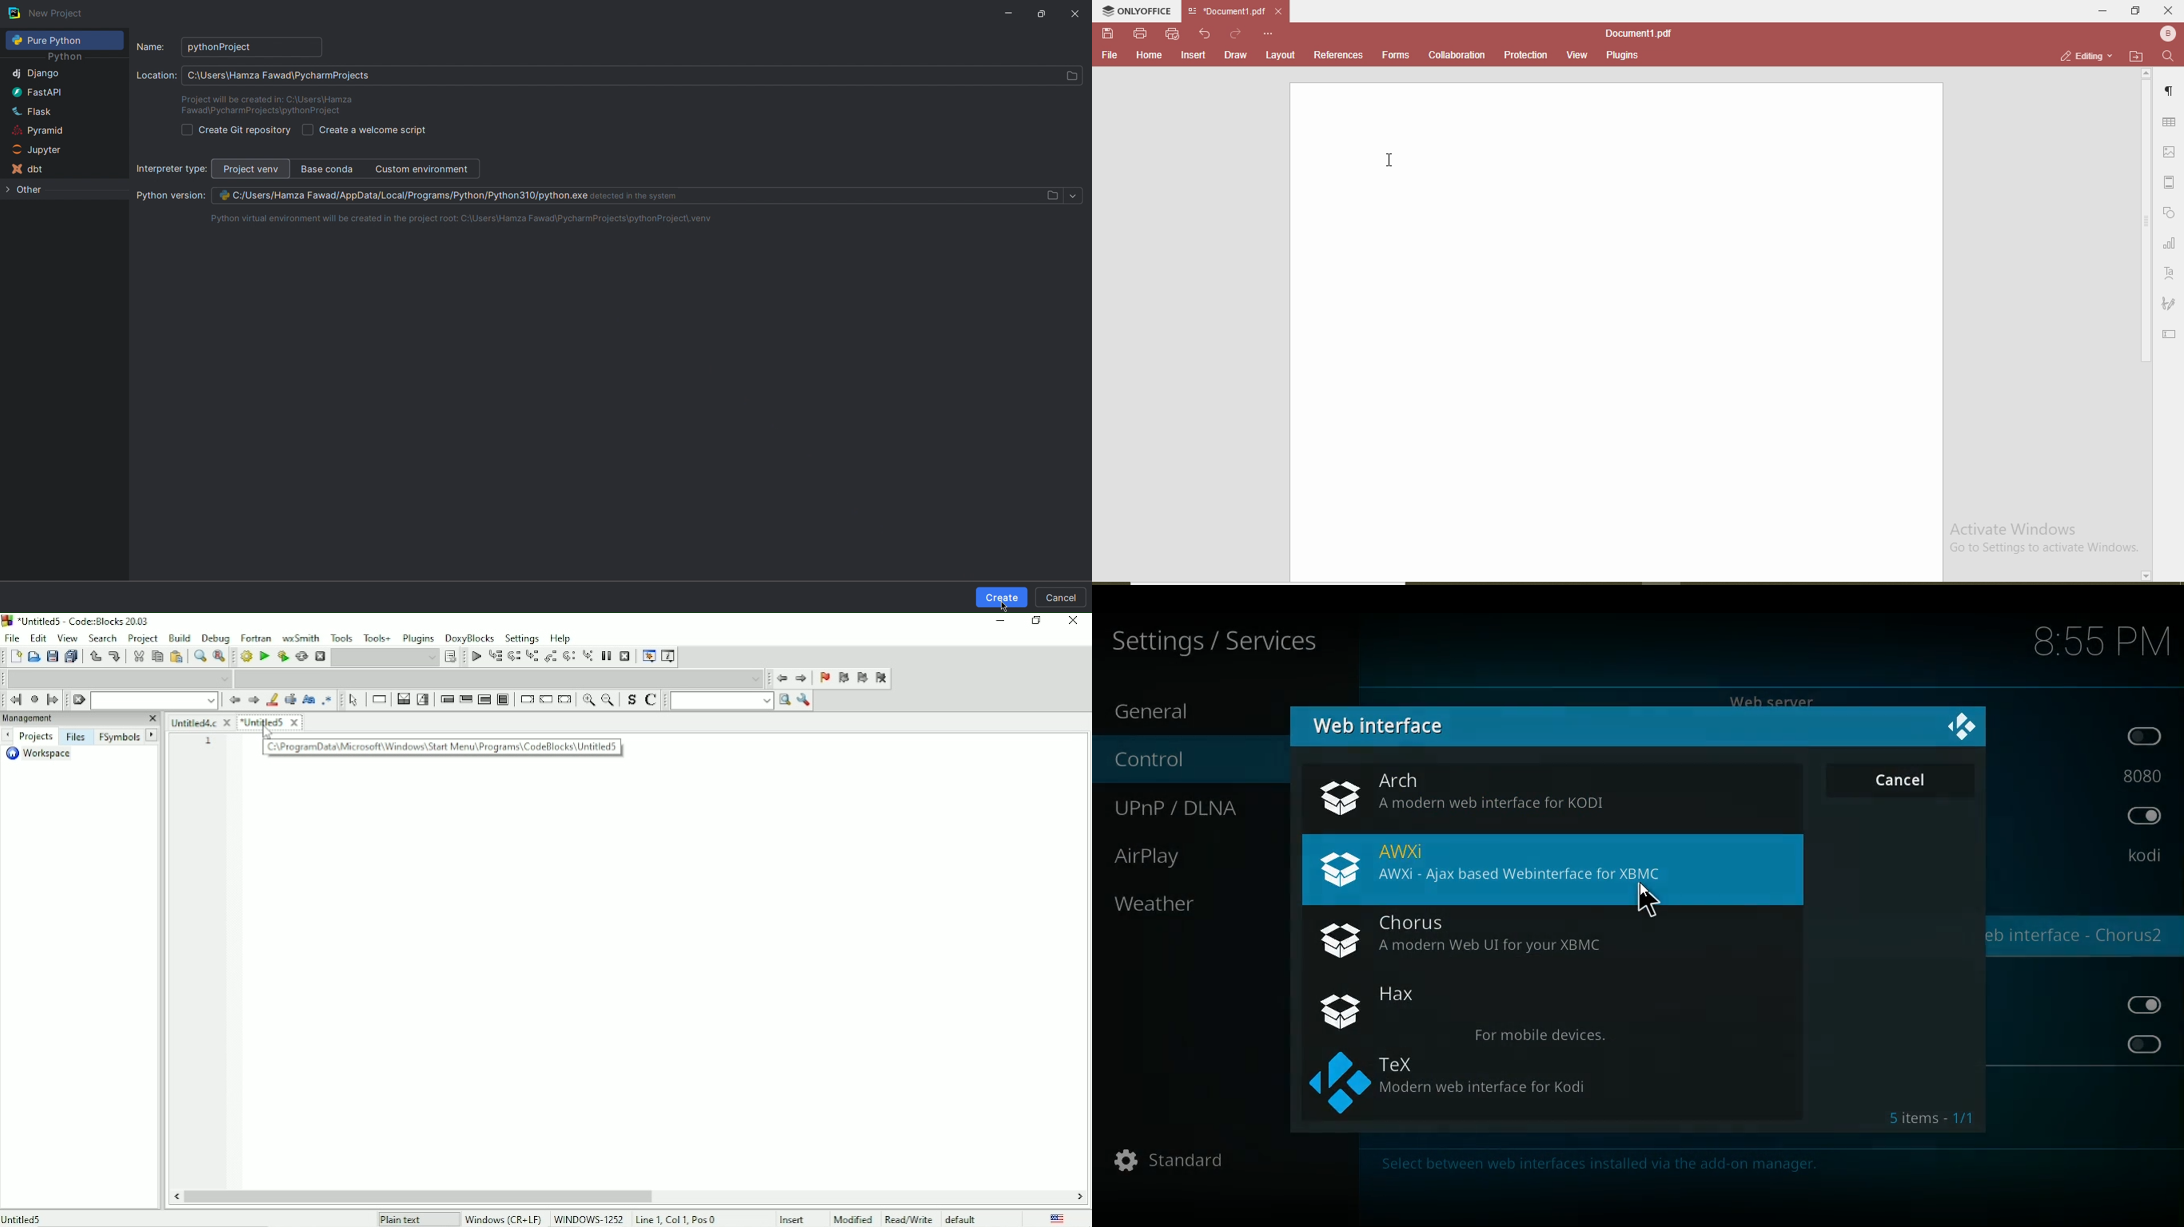 This screenshot has width=2184, height=1232. Describe the element at coordinates (630, 701) in the screenshot. I see `Toggle source` at that location.